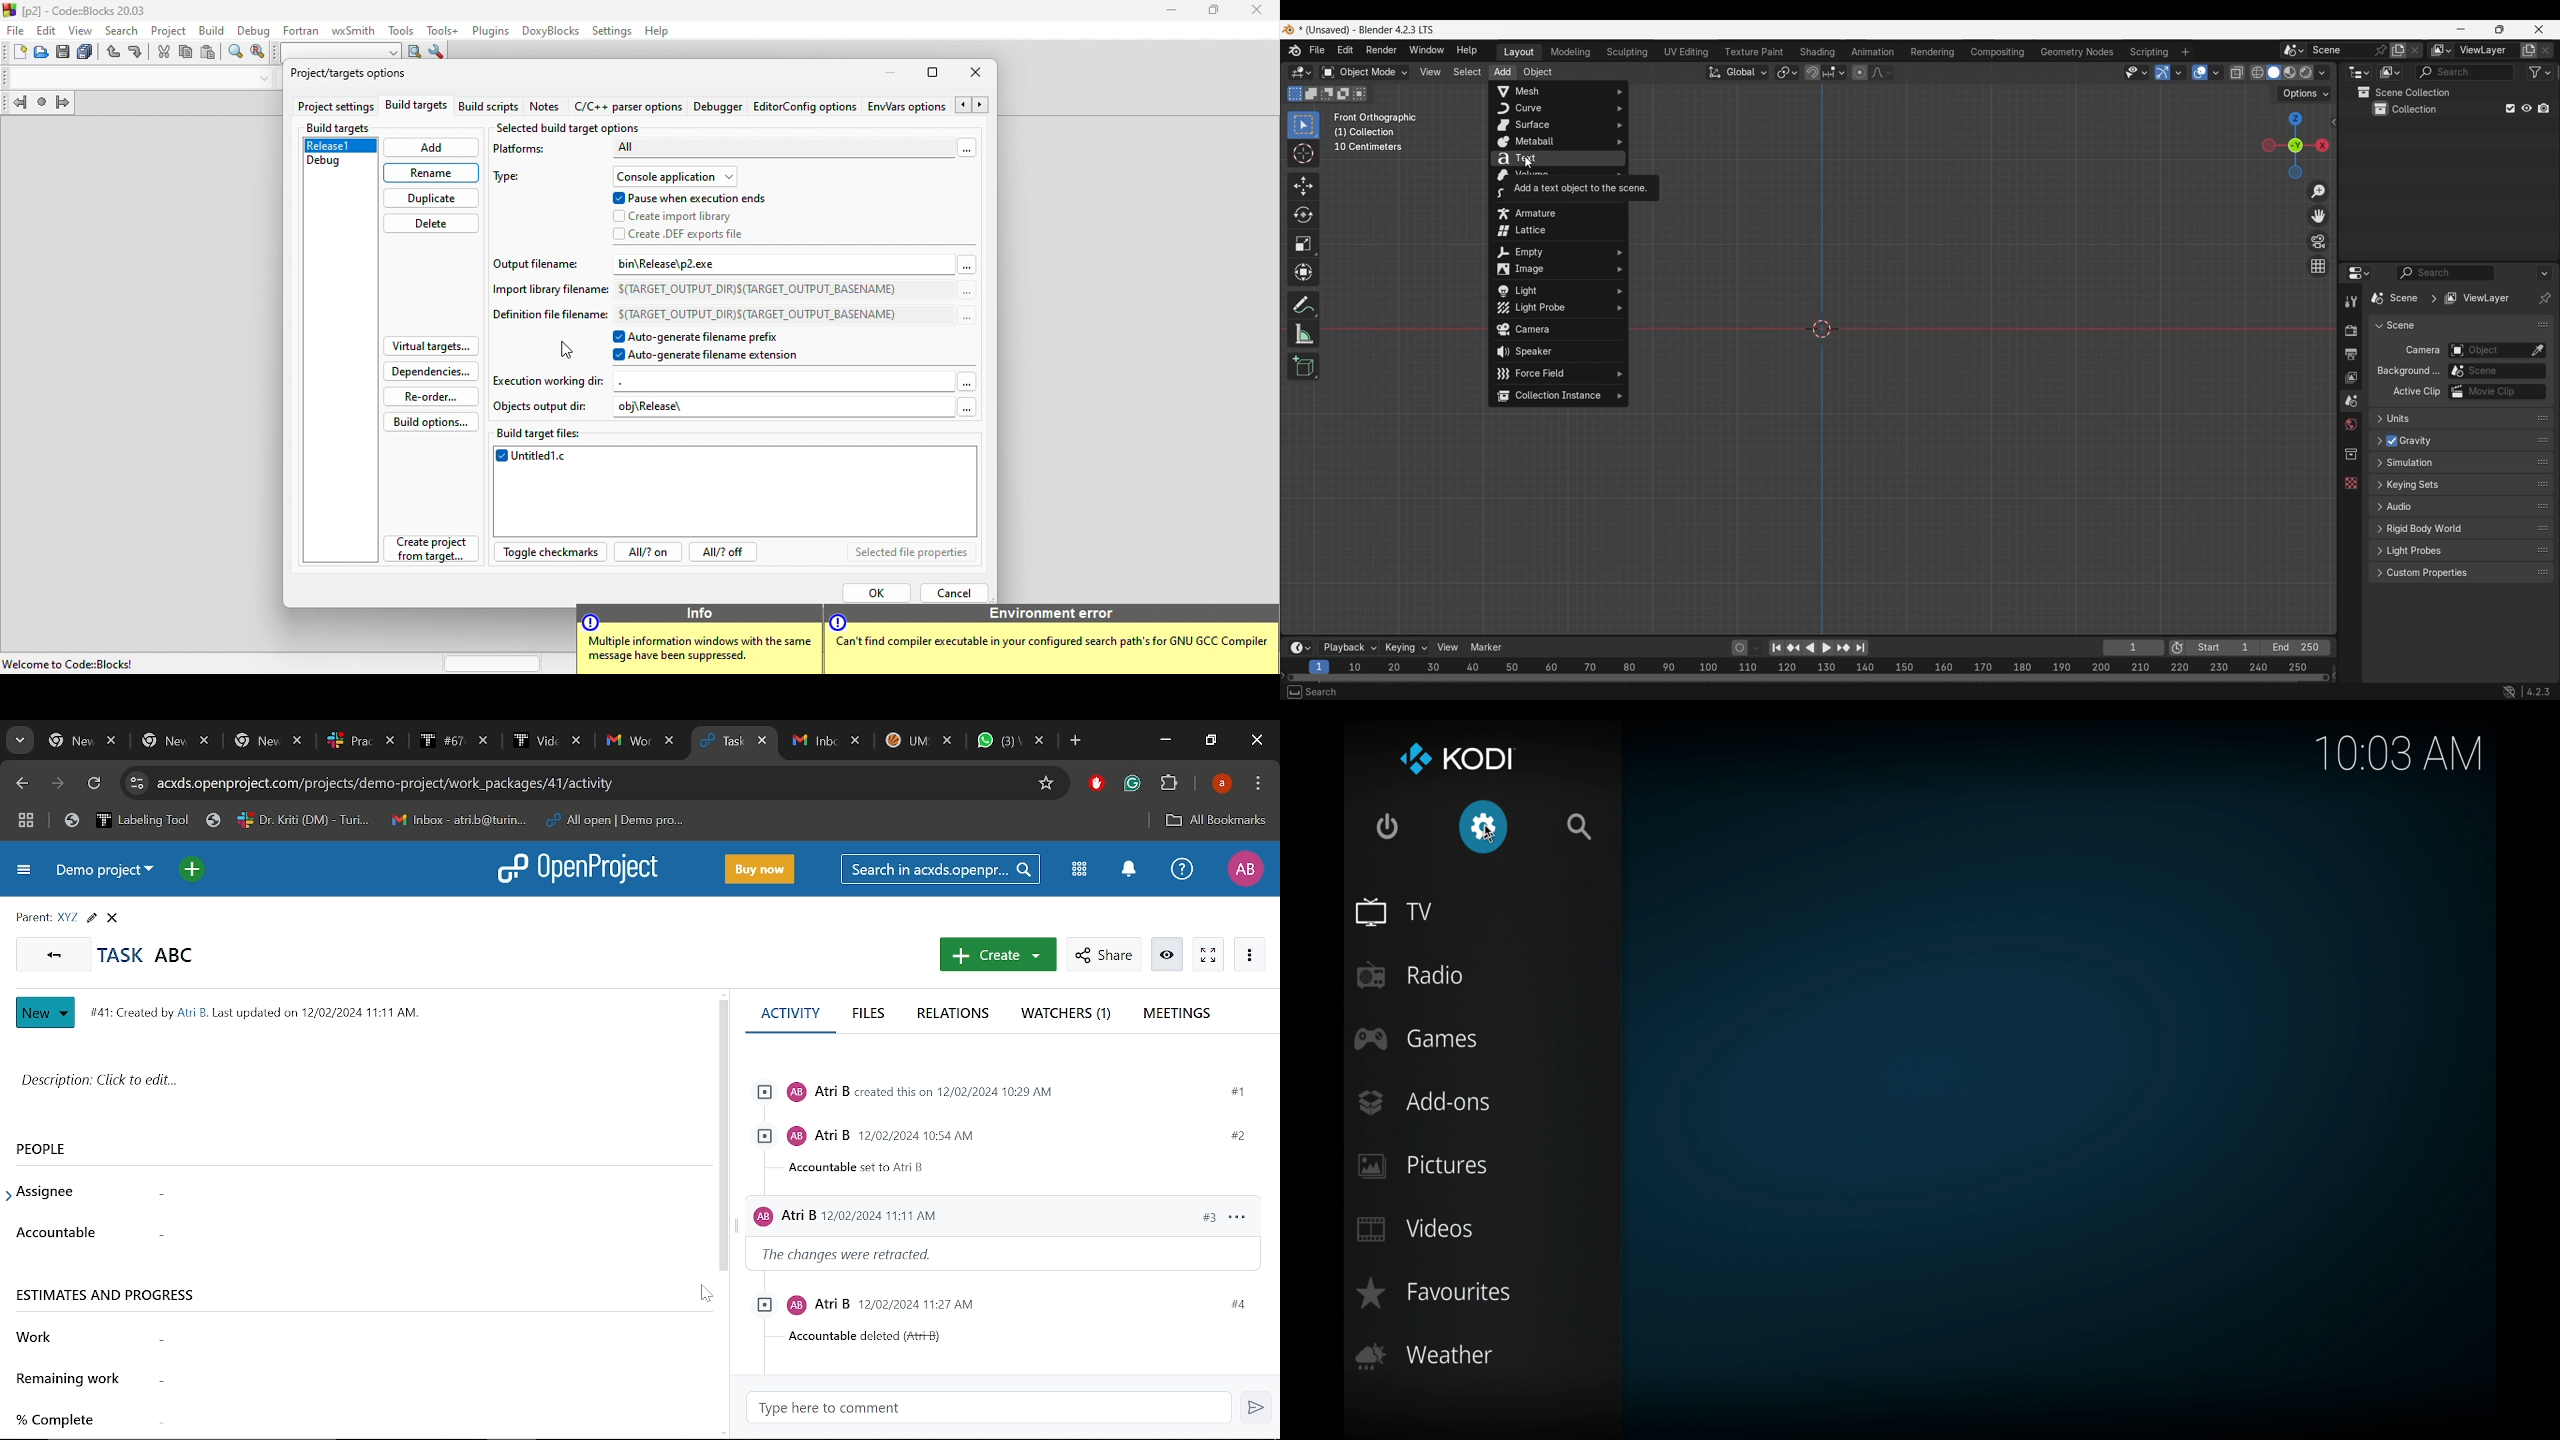 The width and height of the screenshot is (2576, 1456). Describe the element at coordinates (1288, 29) in the screenshot. I see `Software logo` at that location.